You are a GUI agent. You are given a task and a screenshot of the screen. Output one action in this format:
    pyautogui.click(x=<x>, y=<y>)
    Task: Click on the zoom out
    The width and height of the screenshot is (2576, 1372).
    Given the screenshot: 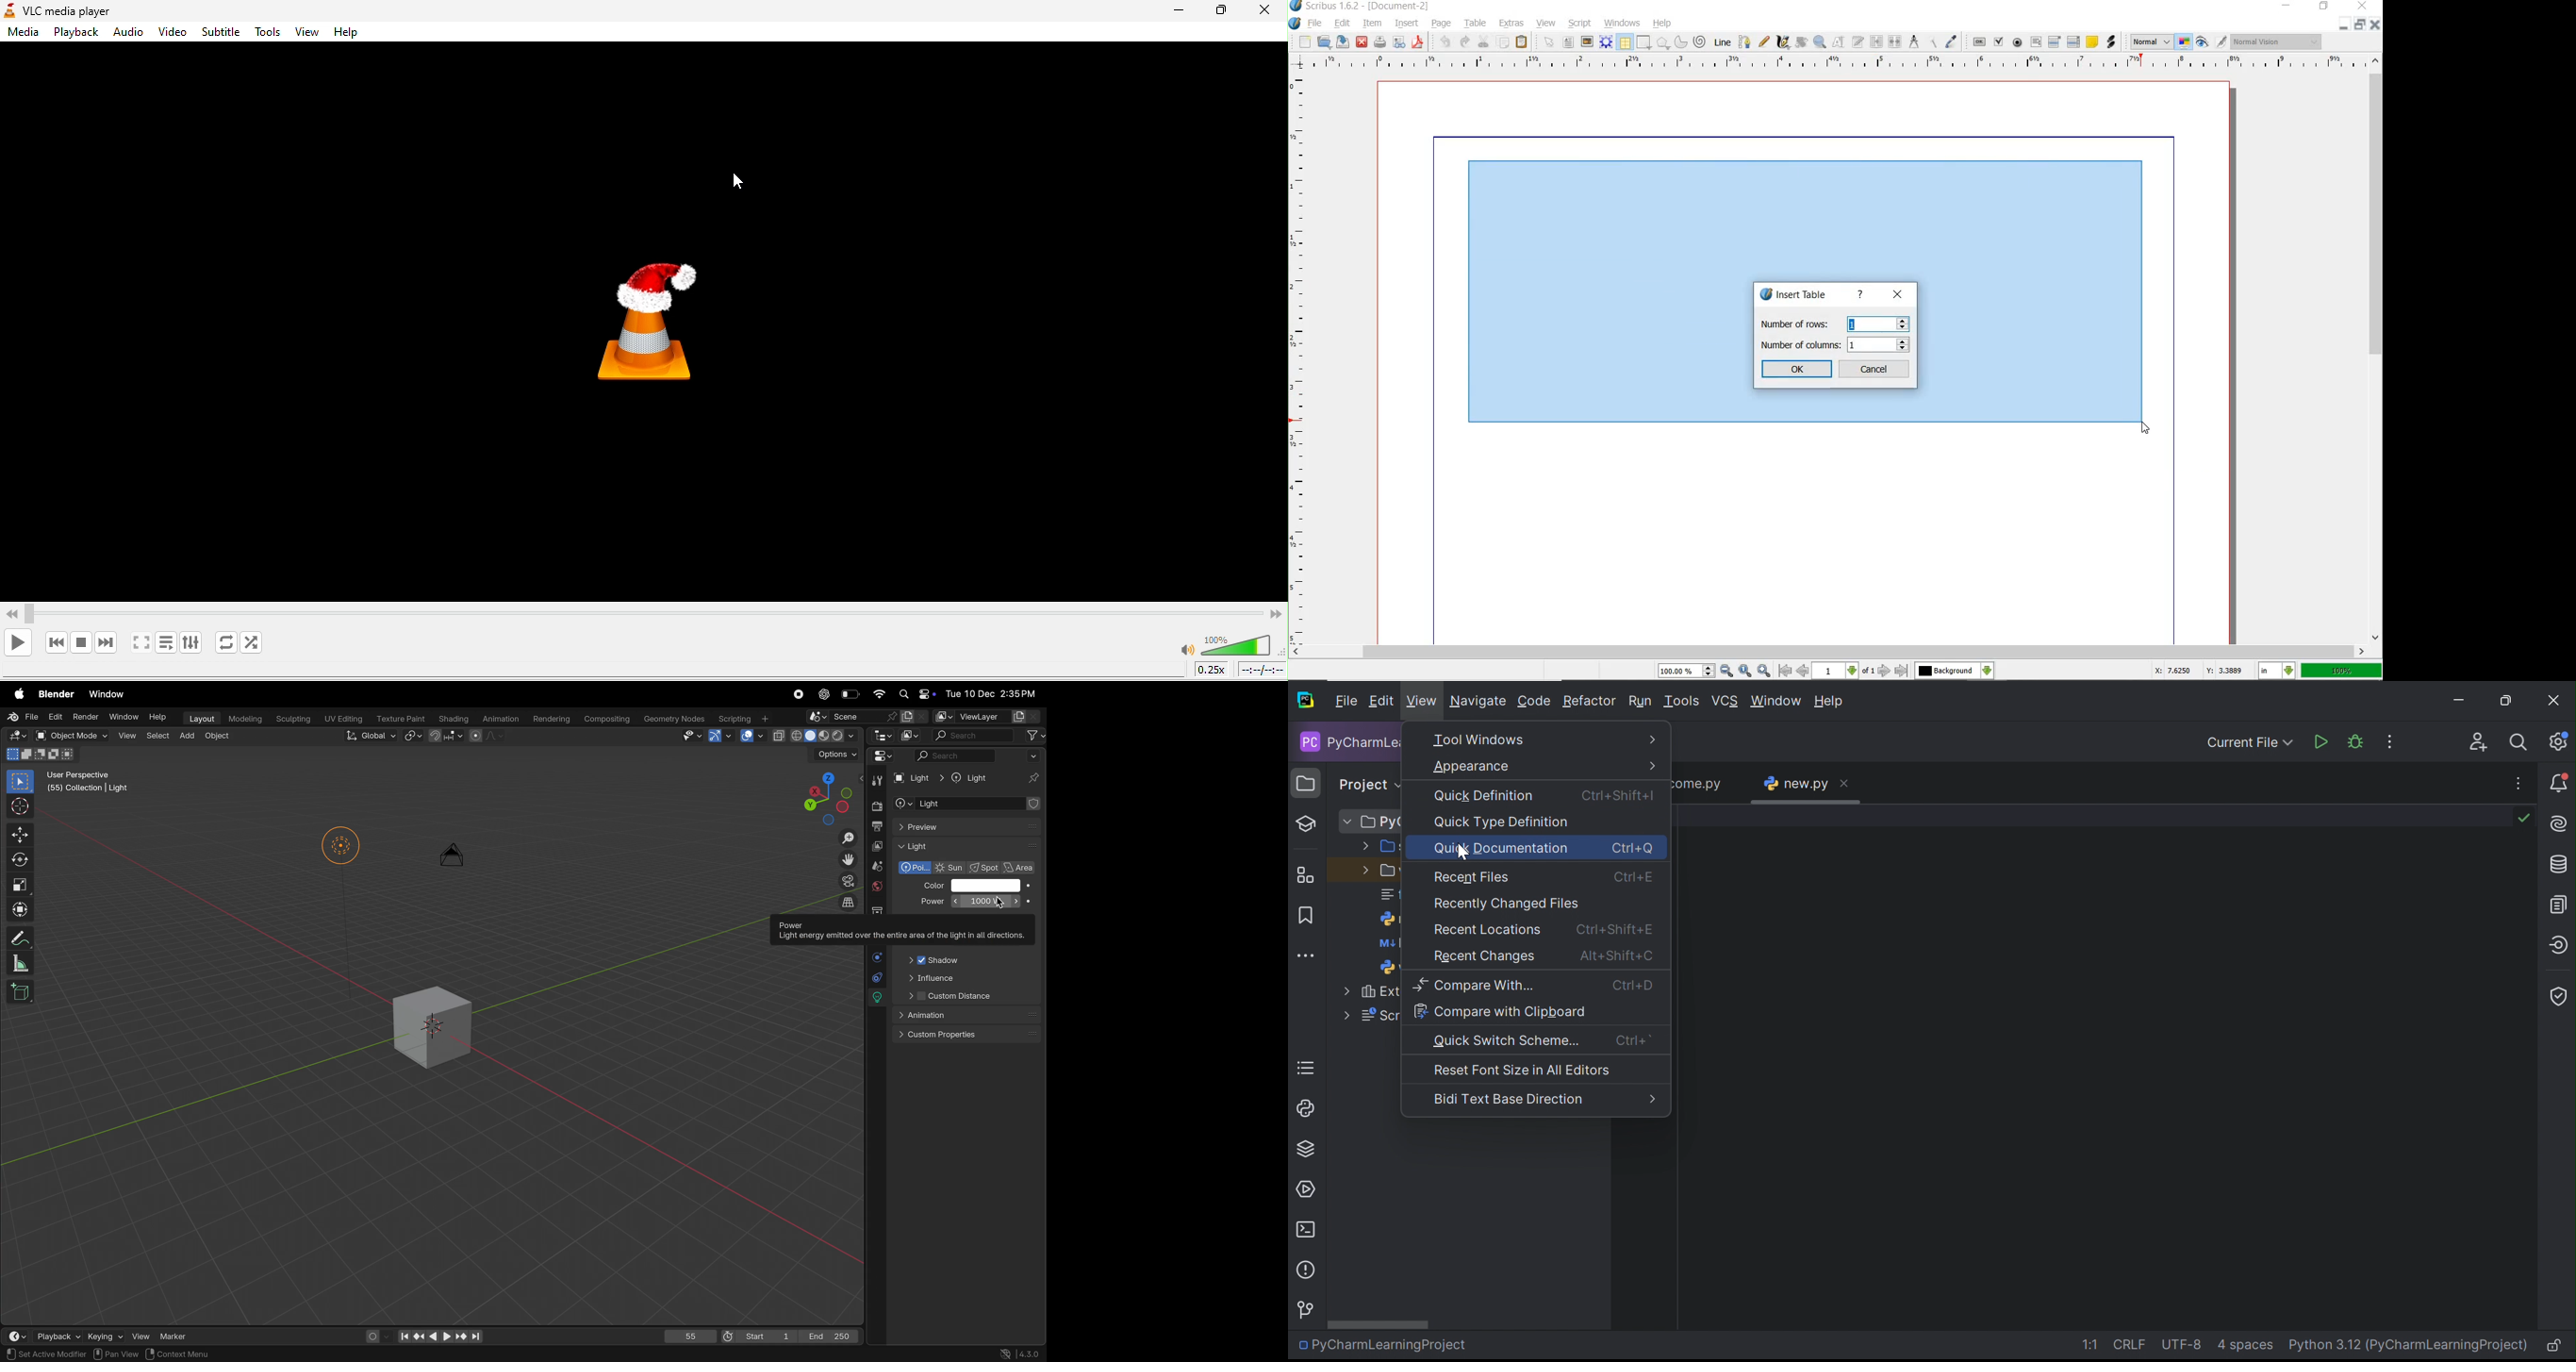 What is the action you would take?
    pyautogui.click(x=1728, y=672)
    